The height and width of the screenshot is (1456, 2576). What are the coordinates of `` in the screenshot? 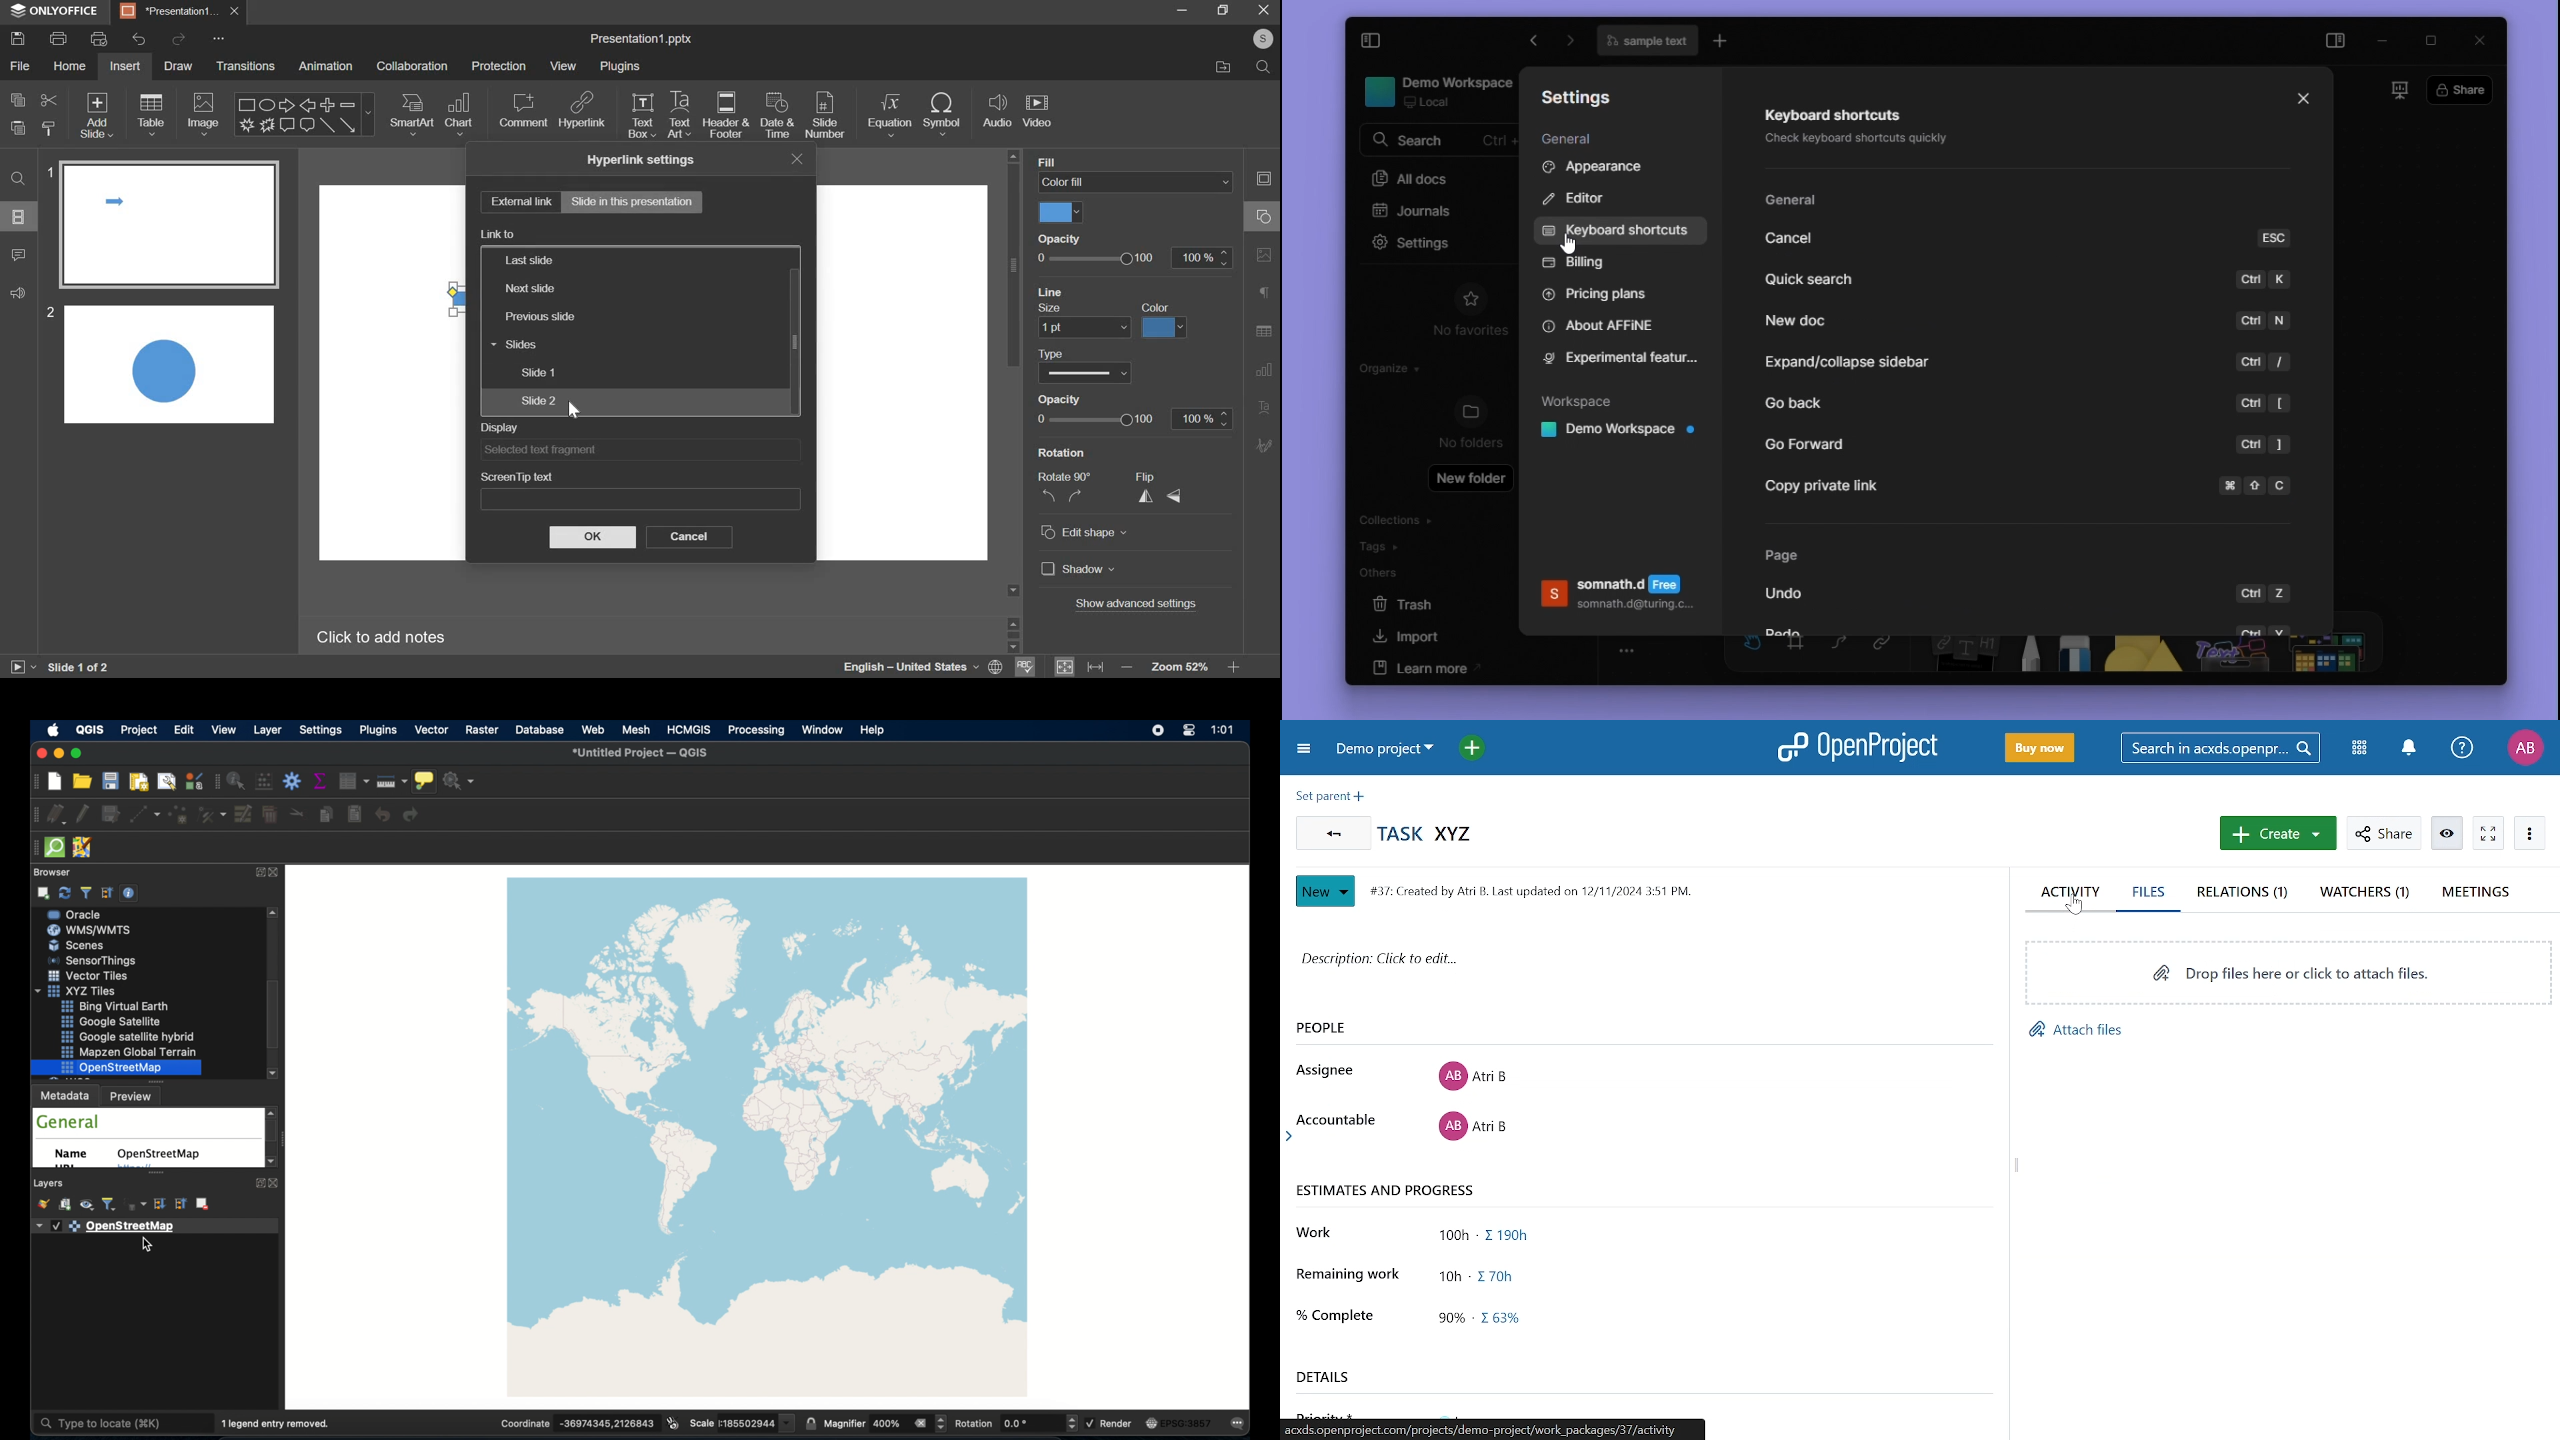 It's located at (1427, 605).